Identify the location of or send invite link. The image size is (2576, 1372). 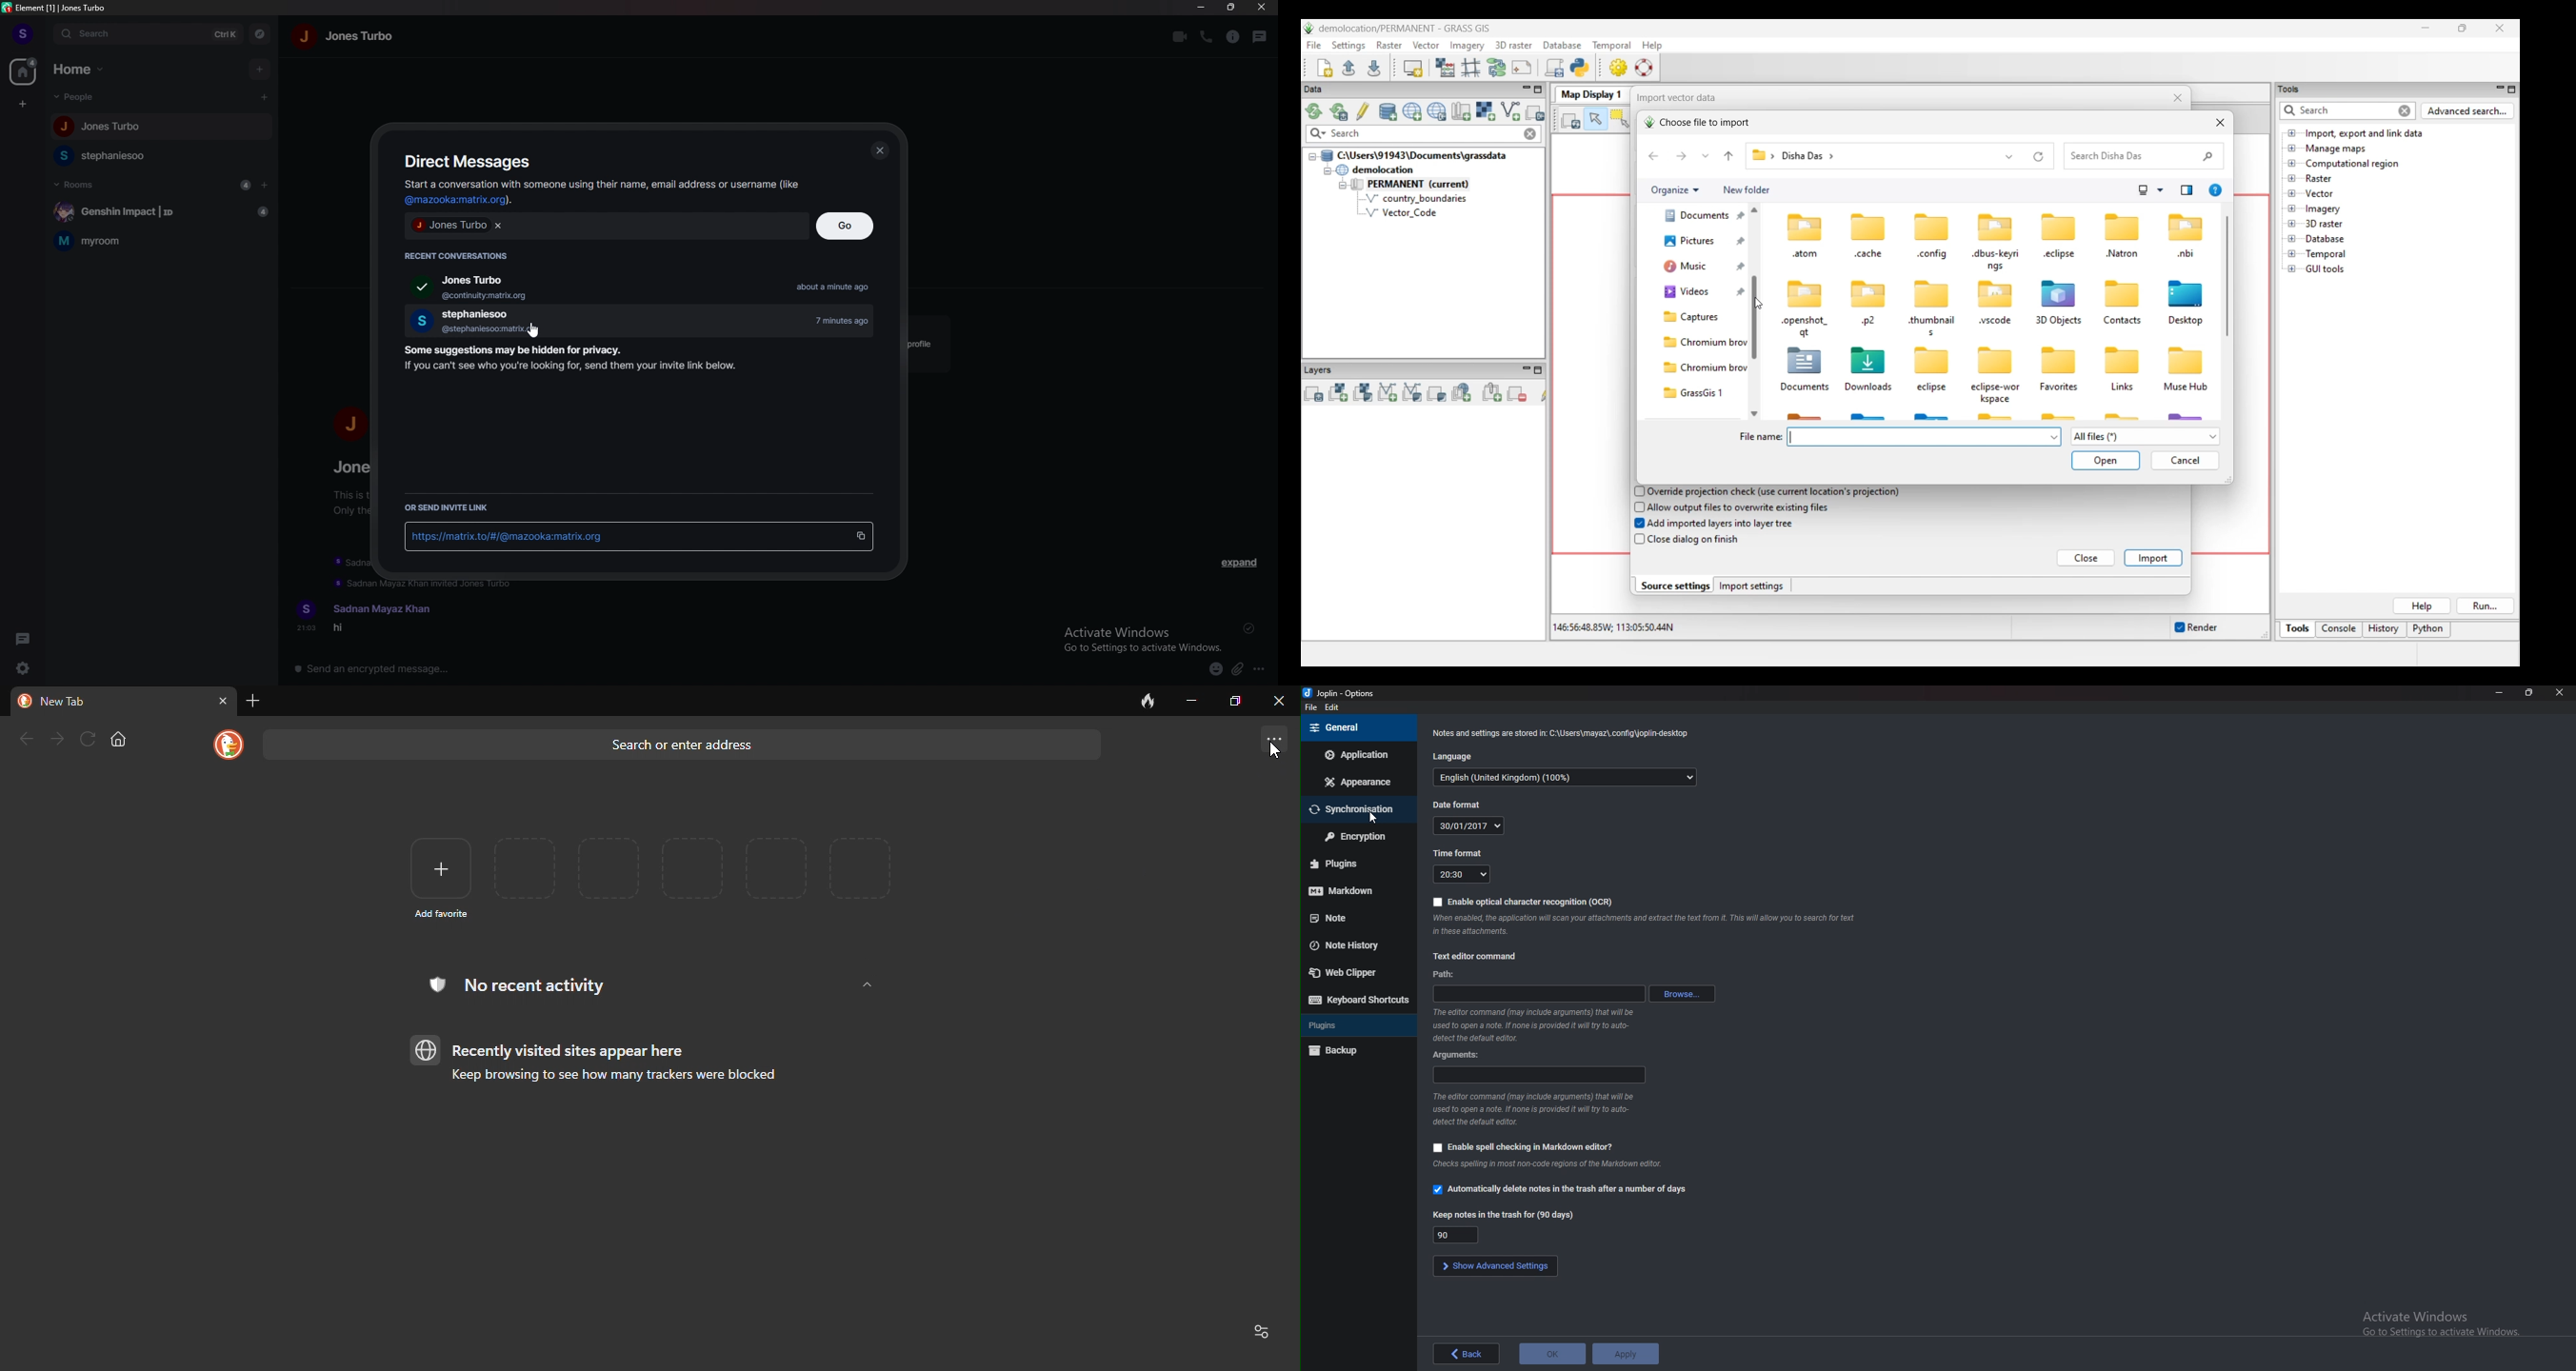
(451, 508).